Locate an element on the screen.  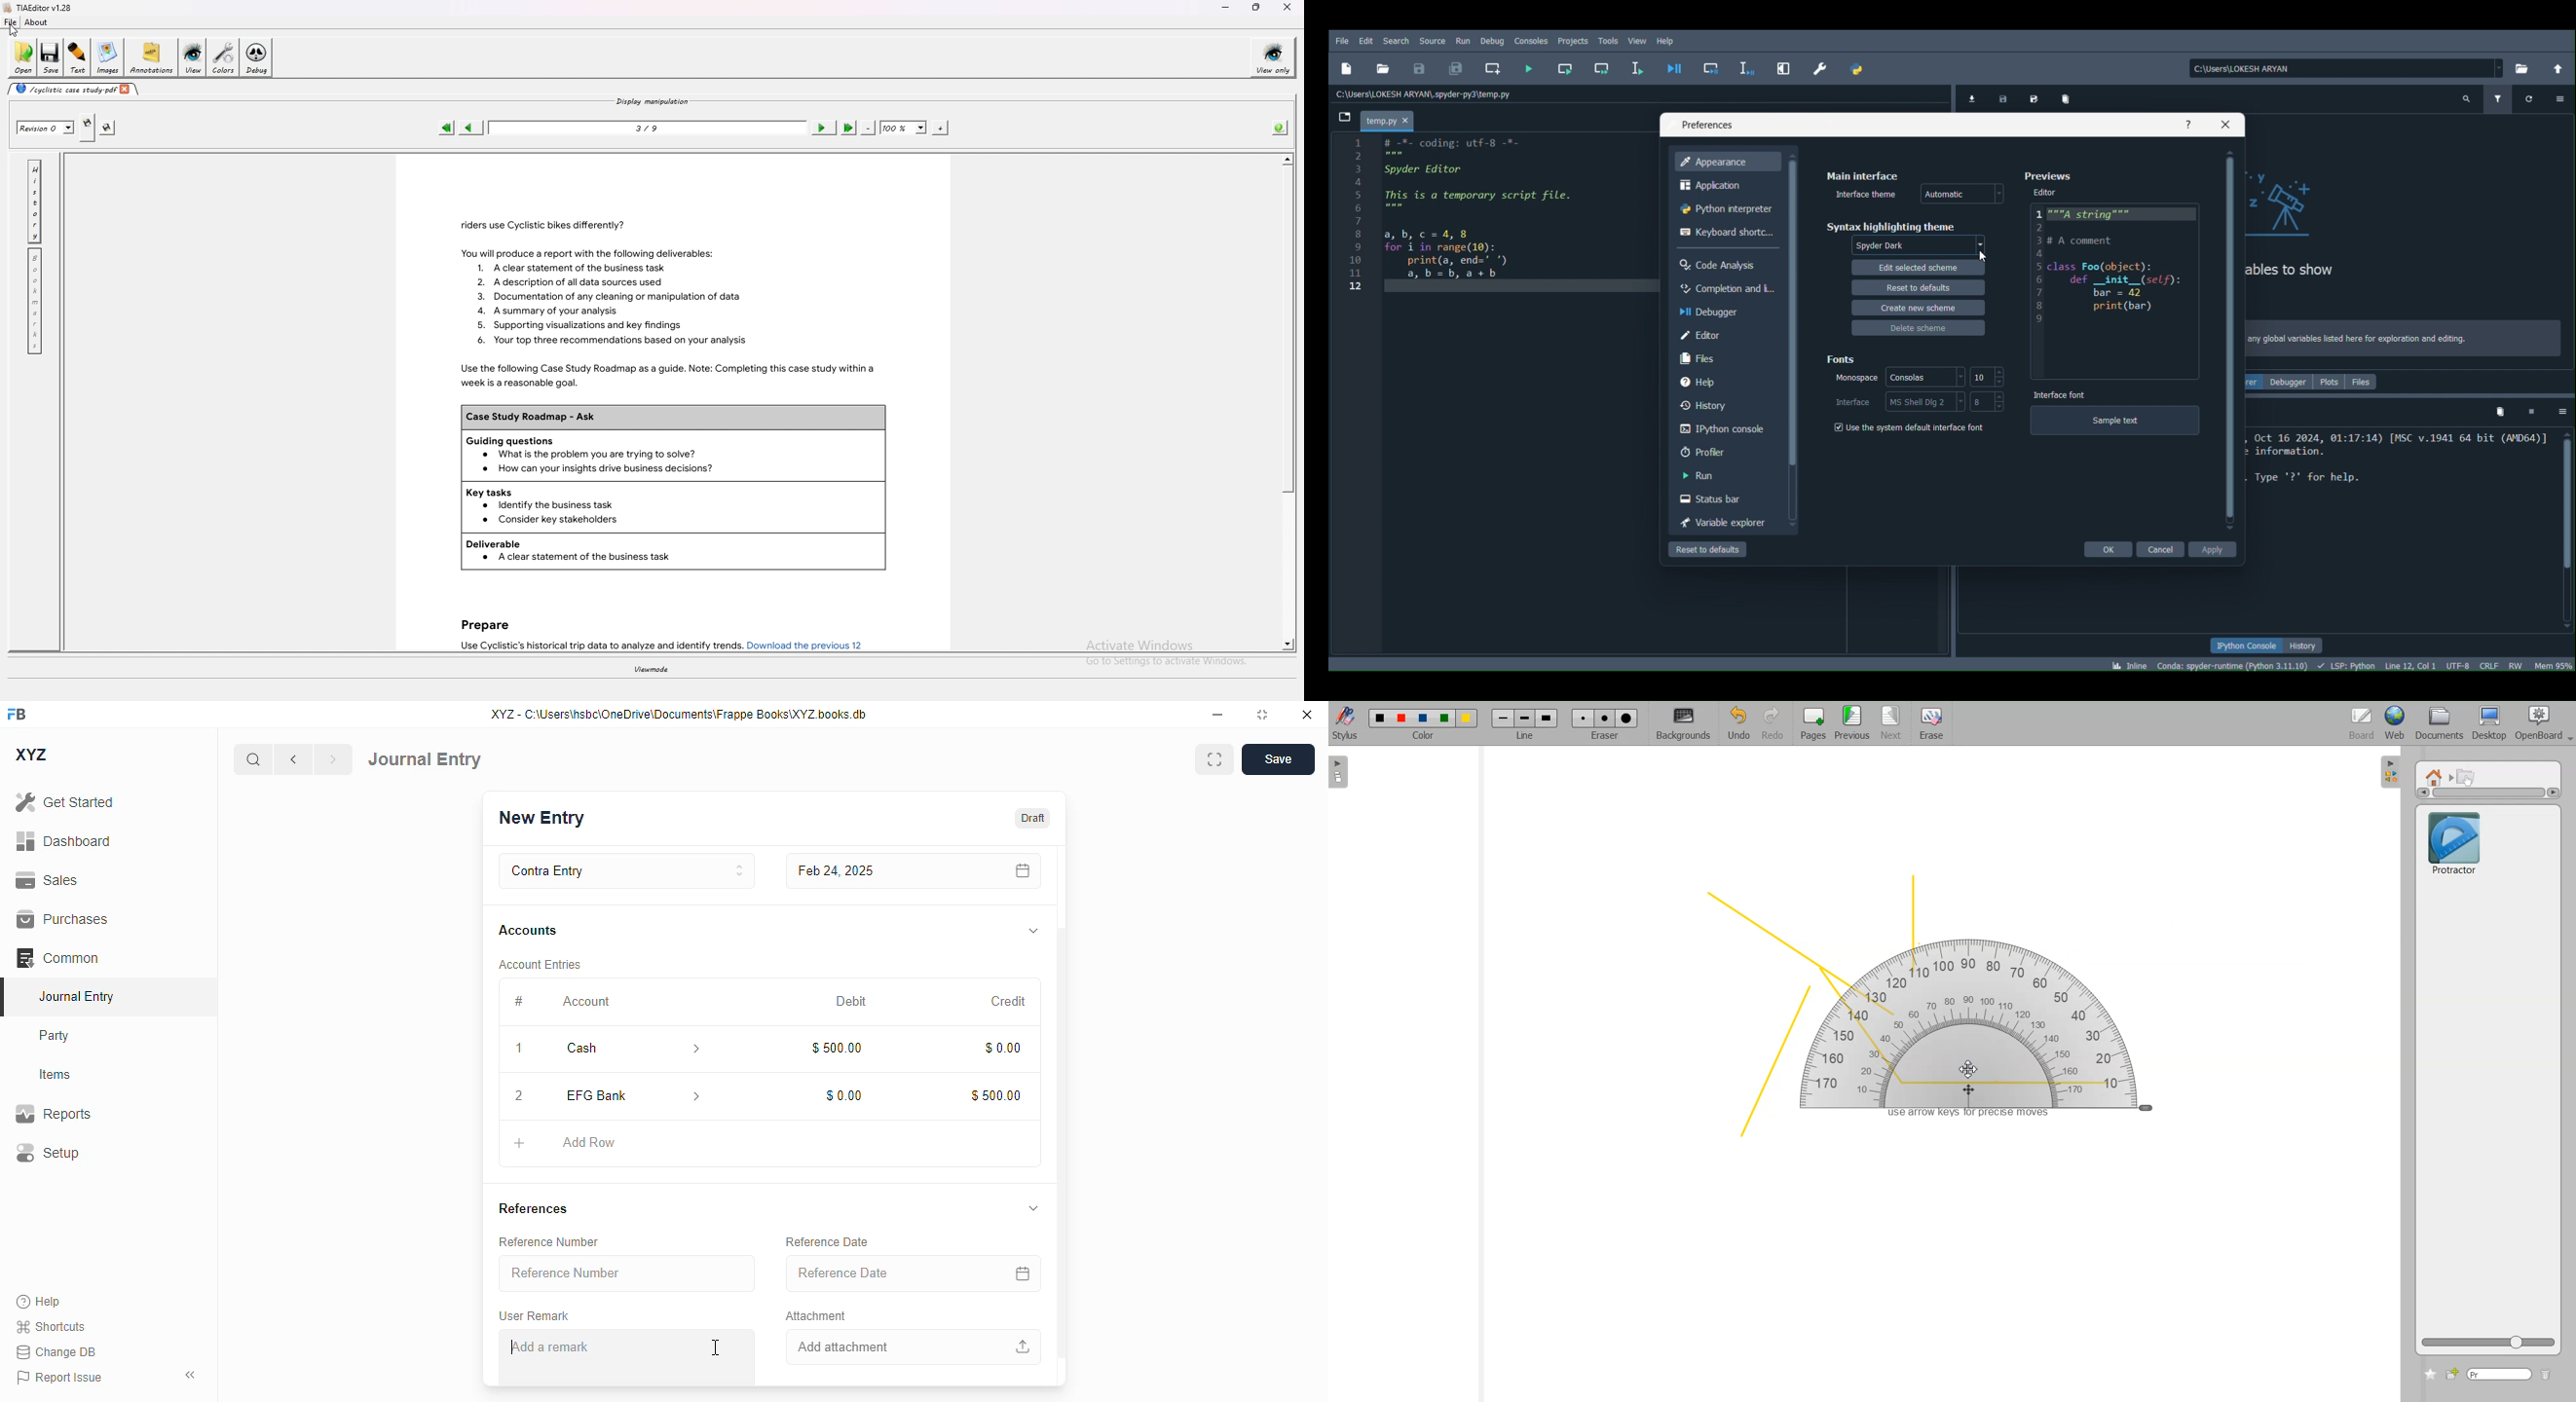
vertical scroll bar is located at coordinates (1062, 1116).